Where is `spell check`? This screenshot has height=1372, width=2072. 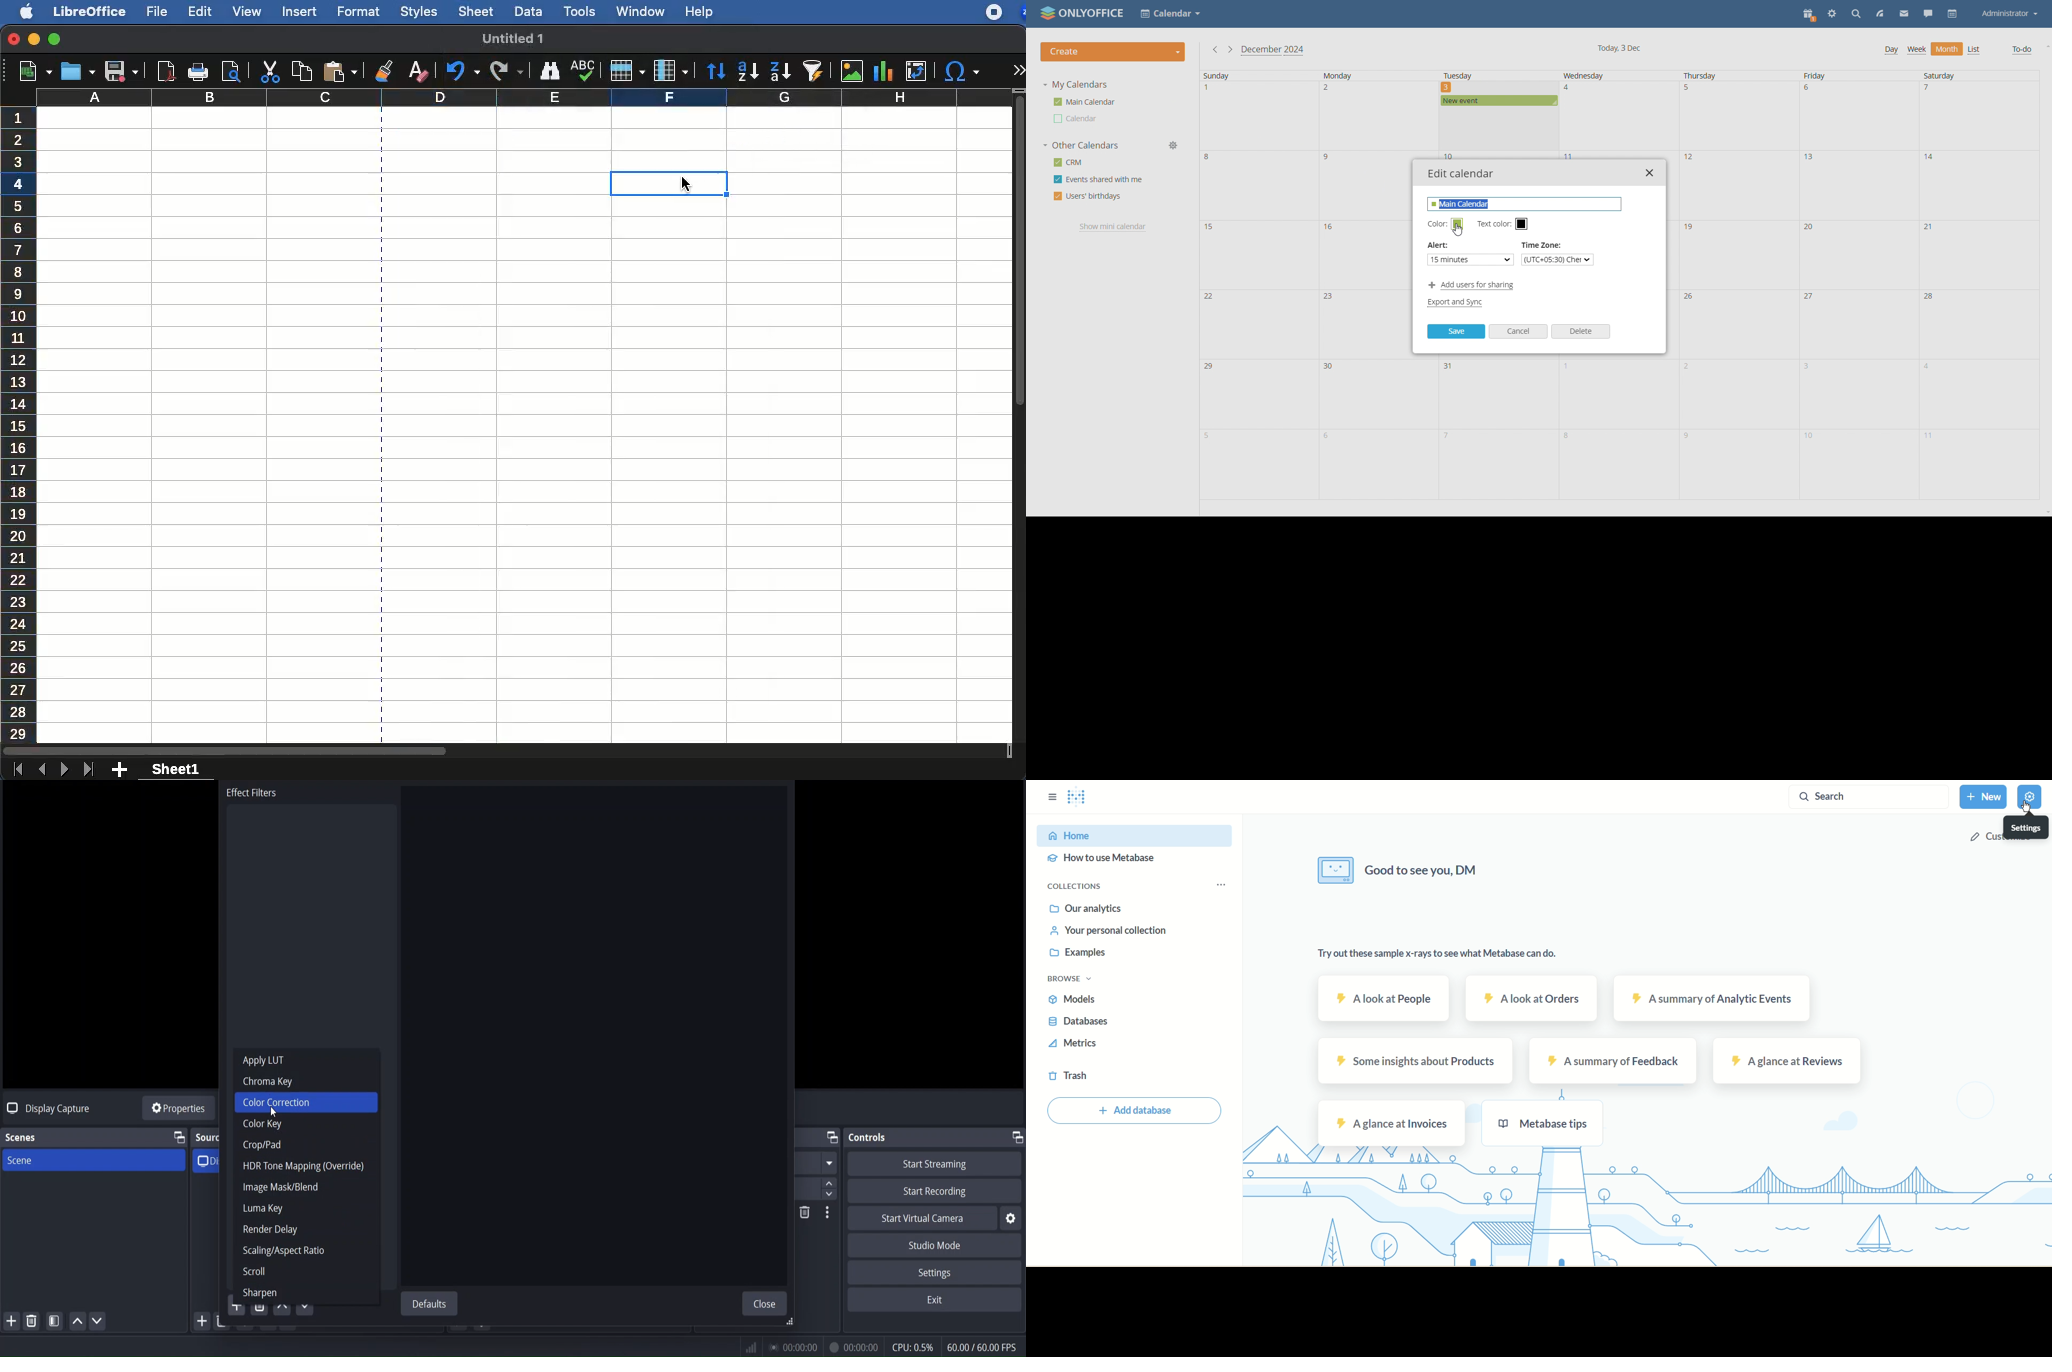 spell check is located at coordinates (583, 71).